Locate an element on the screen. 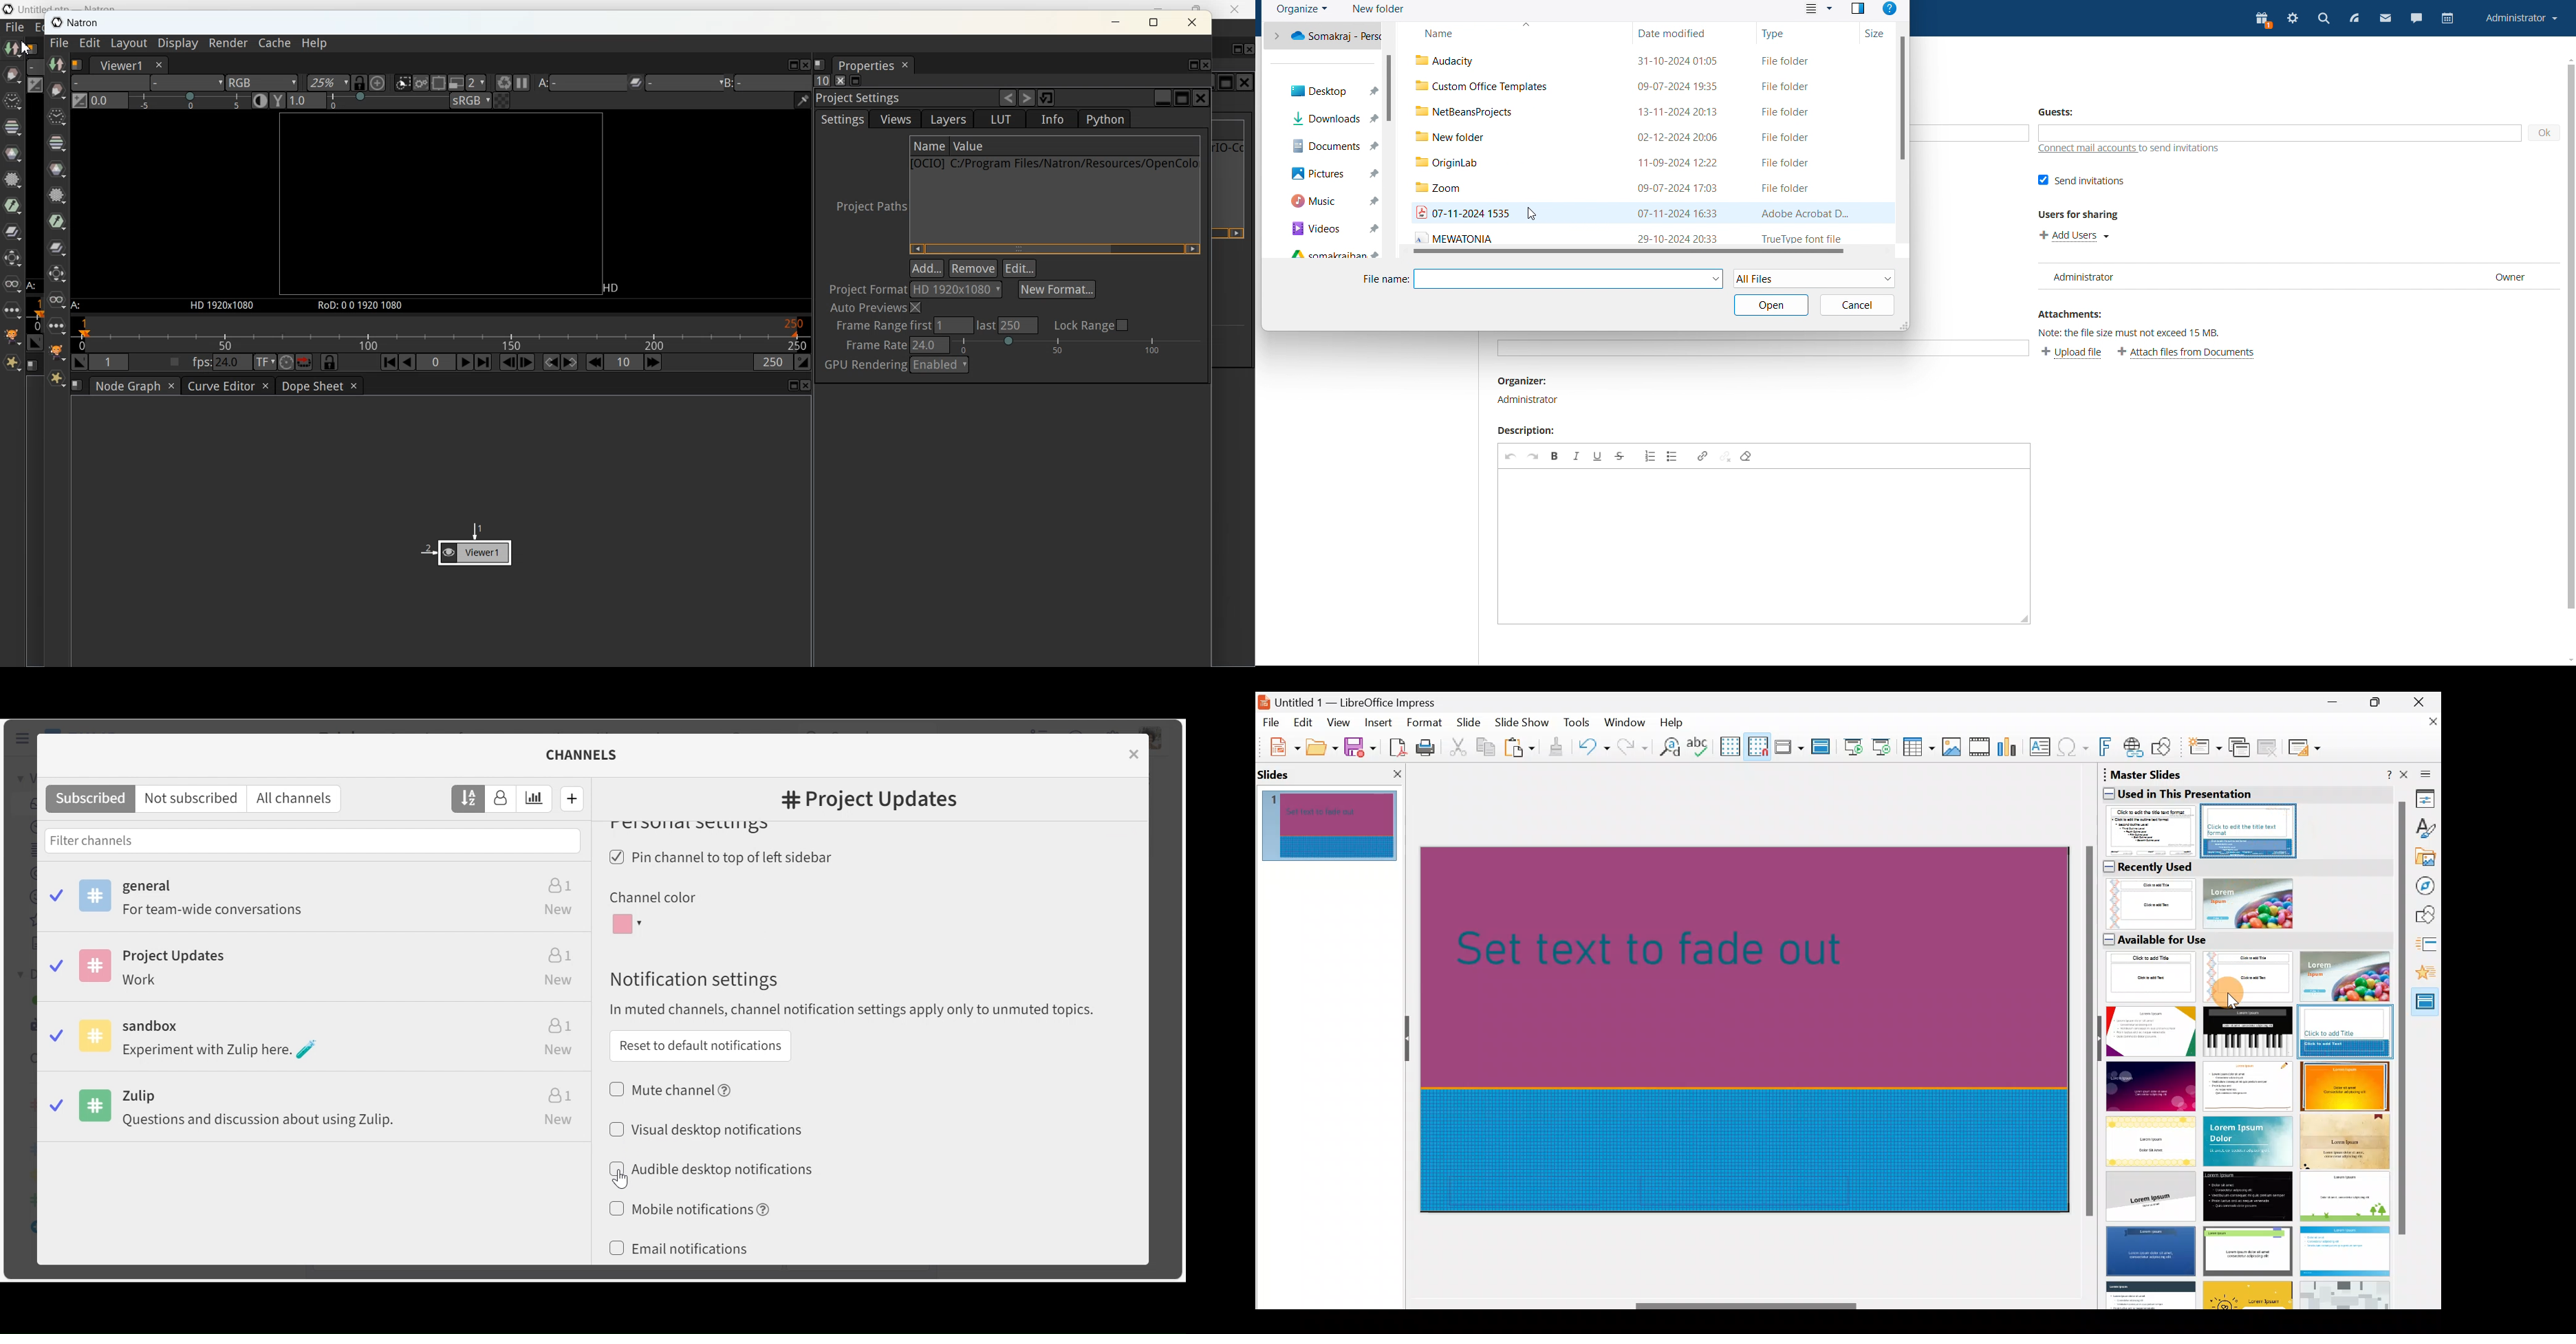 The height and width of the screenshot is (1344, 2576). Sidebar settings is located at coordinates (2424, 773).